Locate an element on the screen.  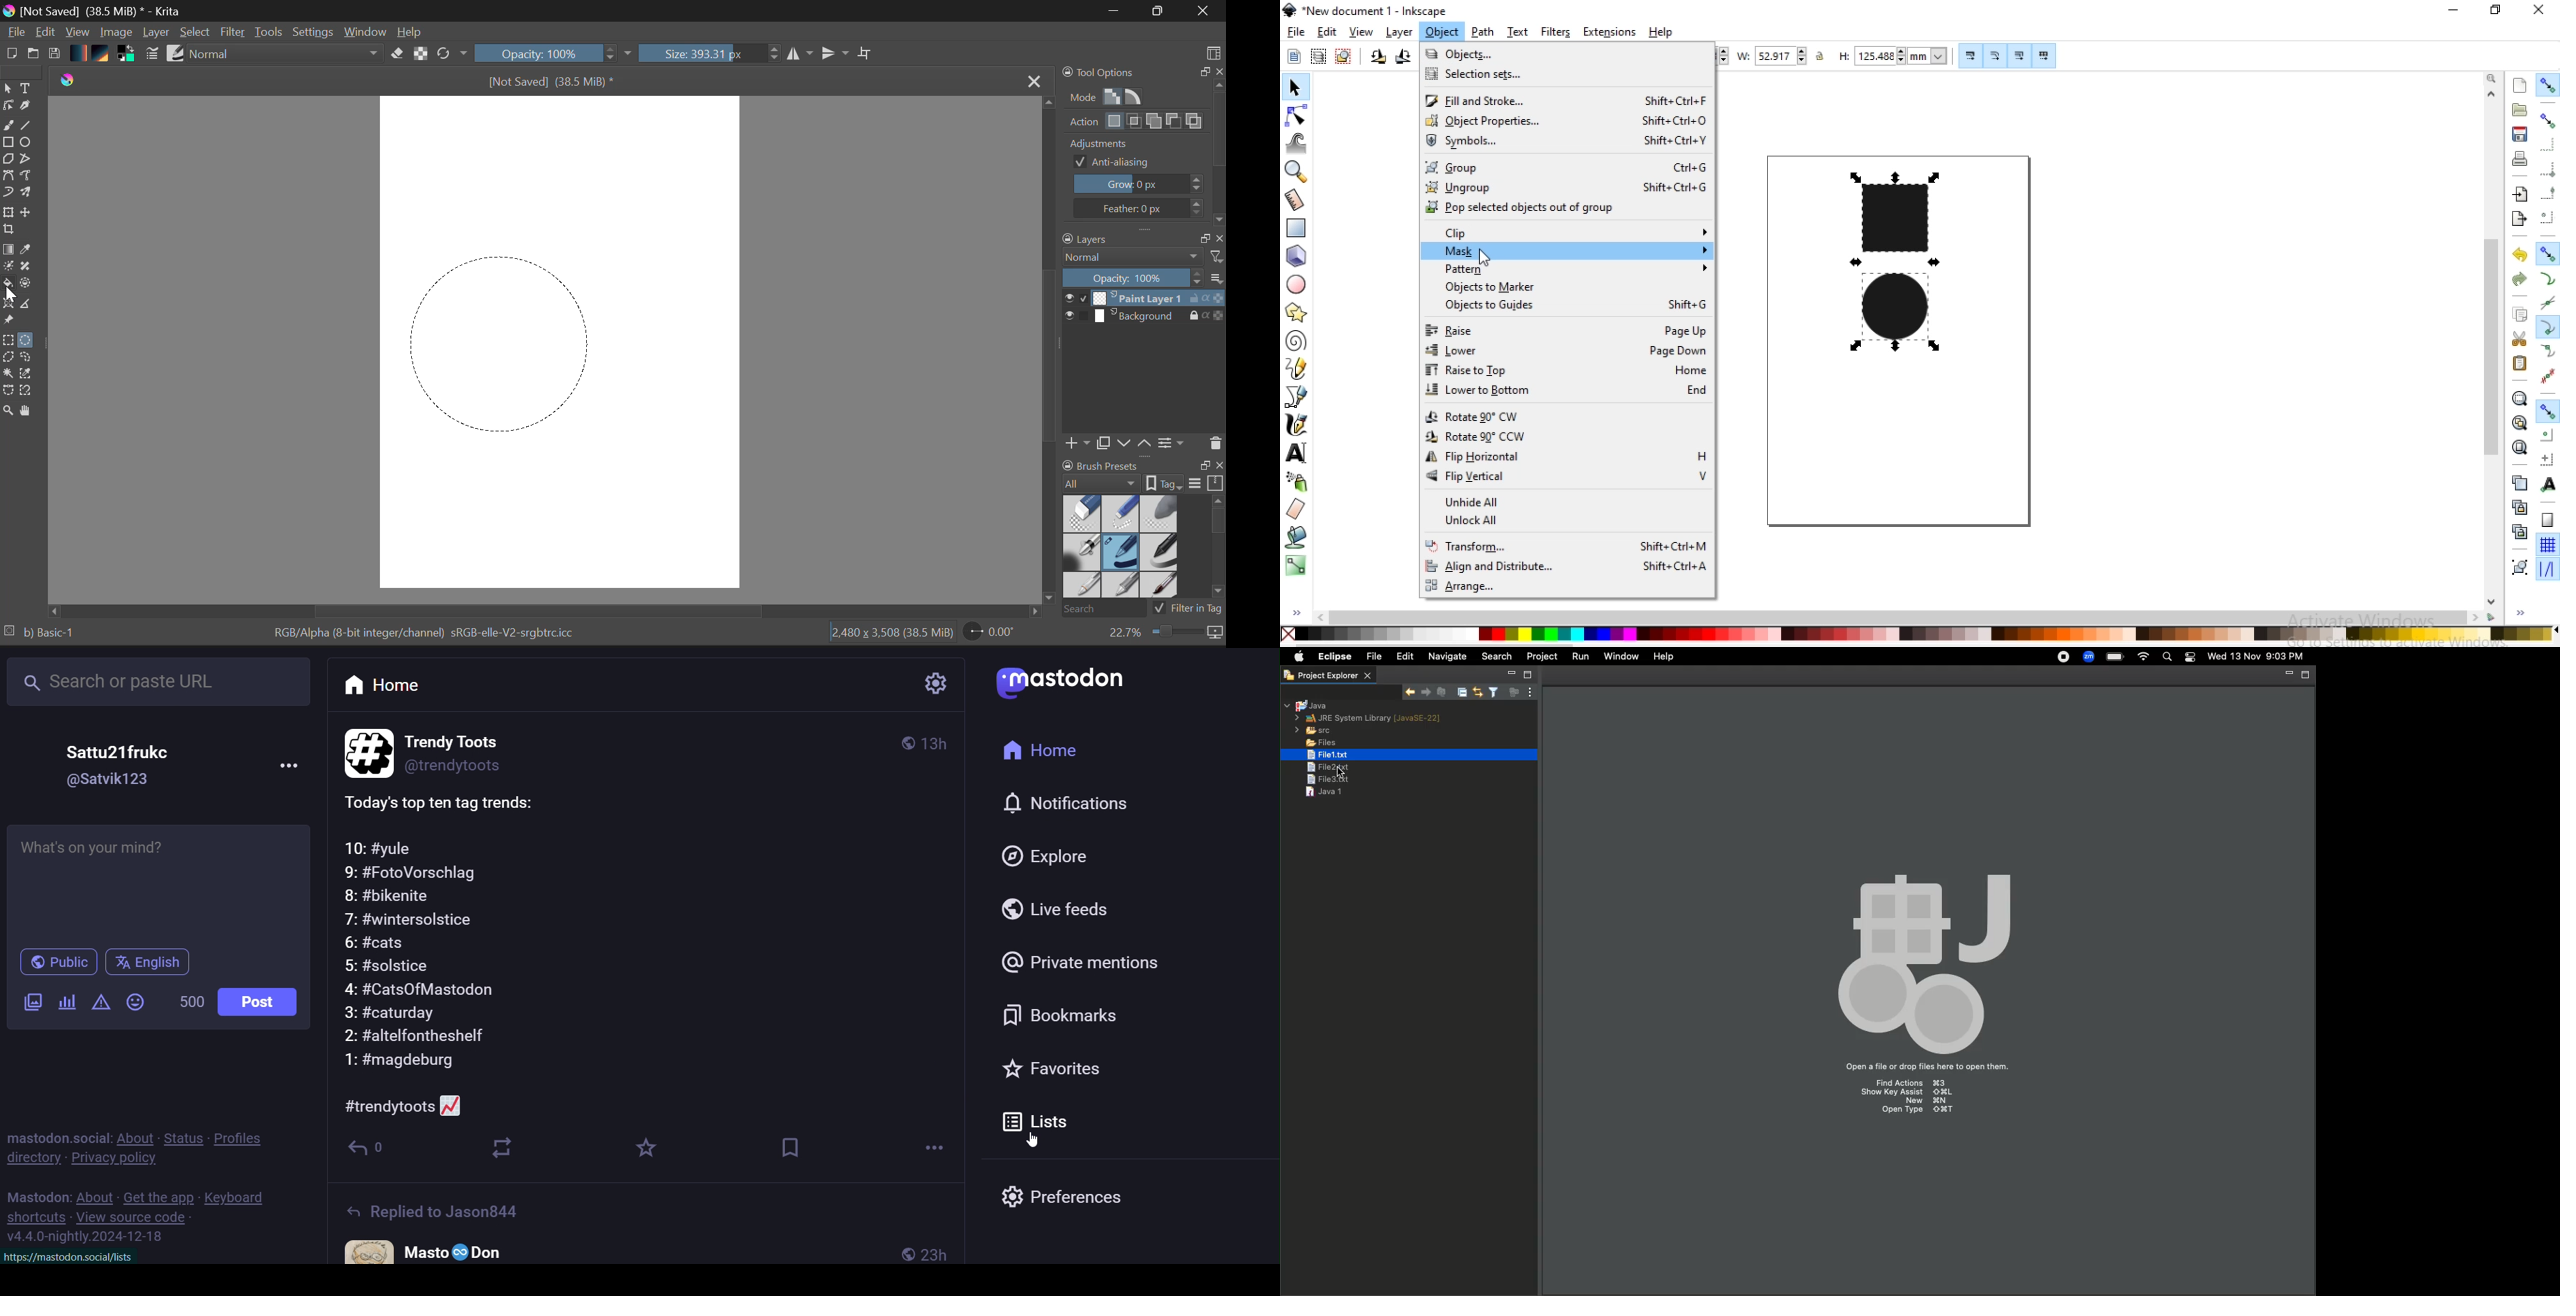
height of selection is located at coordinates (1891, 54).